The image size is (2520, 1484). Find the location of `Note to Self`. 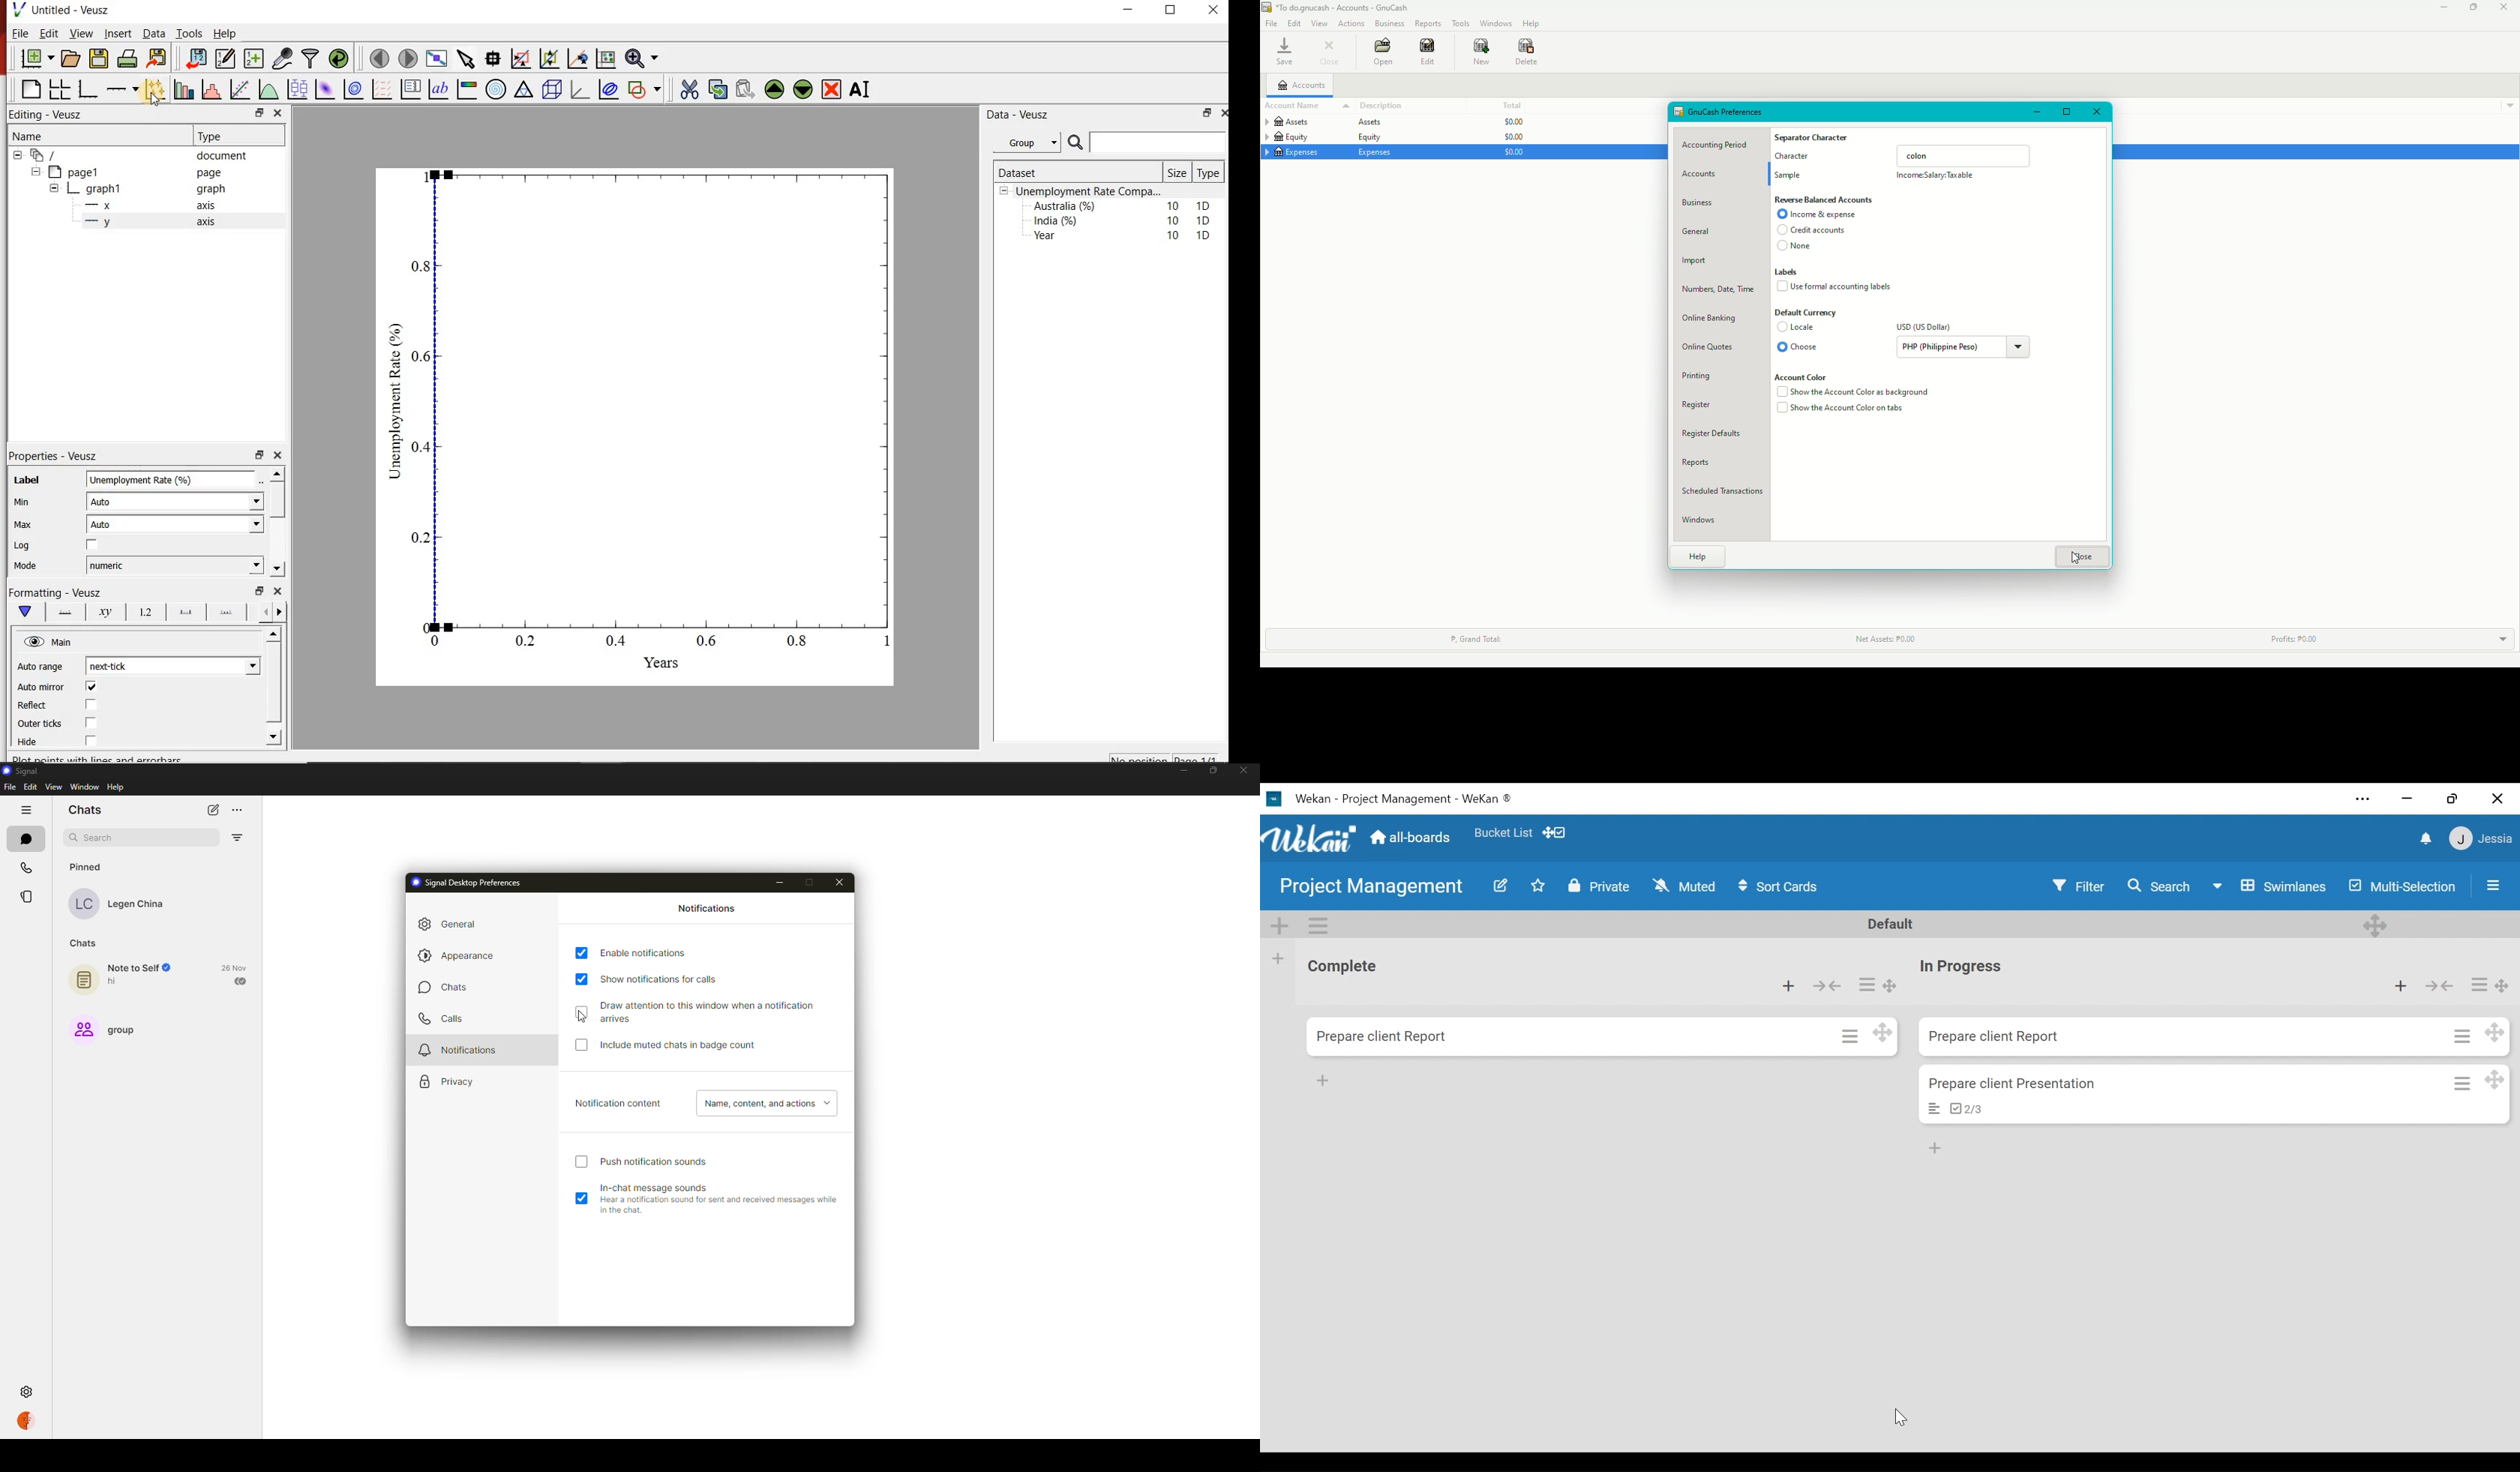

Note to Self is located at coordinates (140, 968).